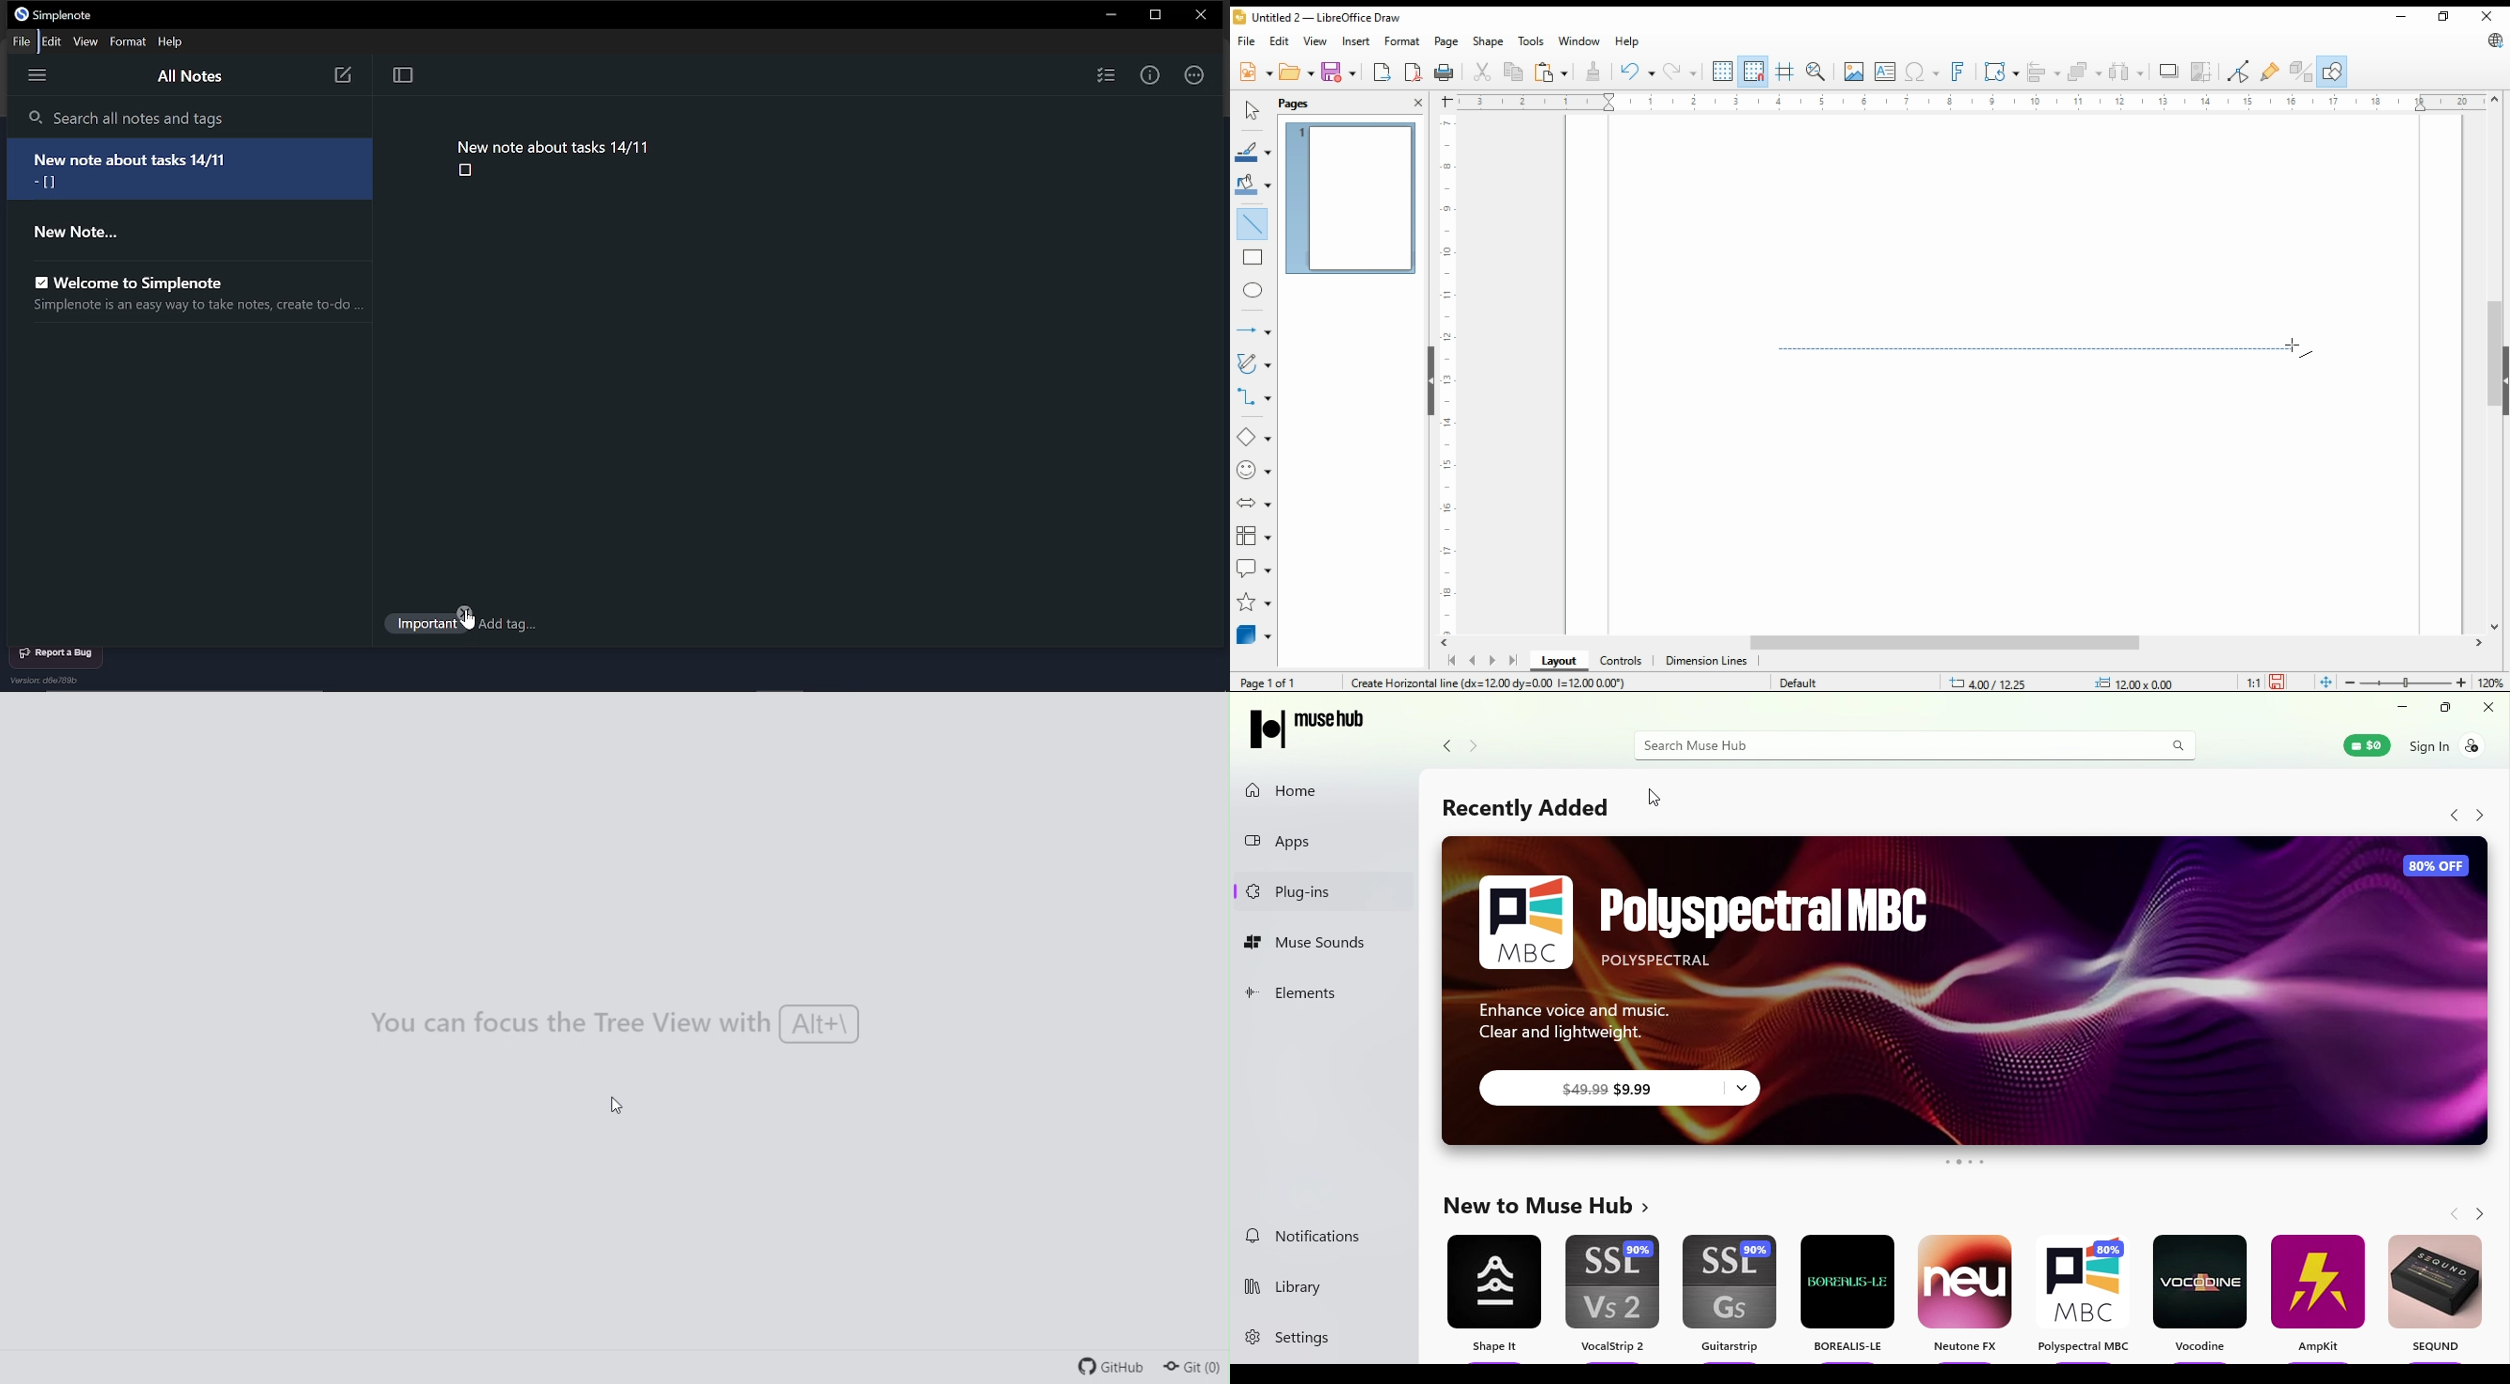 This screenshot has height=1400, width=2520. Describe the element at coordinates (1252, 365) in the screenshot. I see `curves and polygons` at that location.